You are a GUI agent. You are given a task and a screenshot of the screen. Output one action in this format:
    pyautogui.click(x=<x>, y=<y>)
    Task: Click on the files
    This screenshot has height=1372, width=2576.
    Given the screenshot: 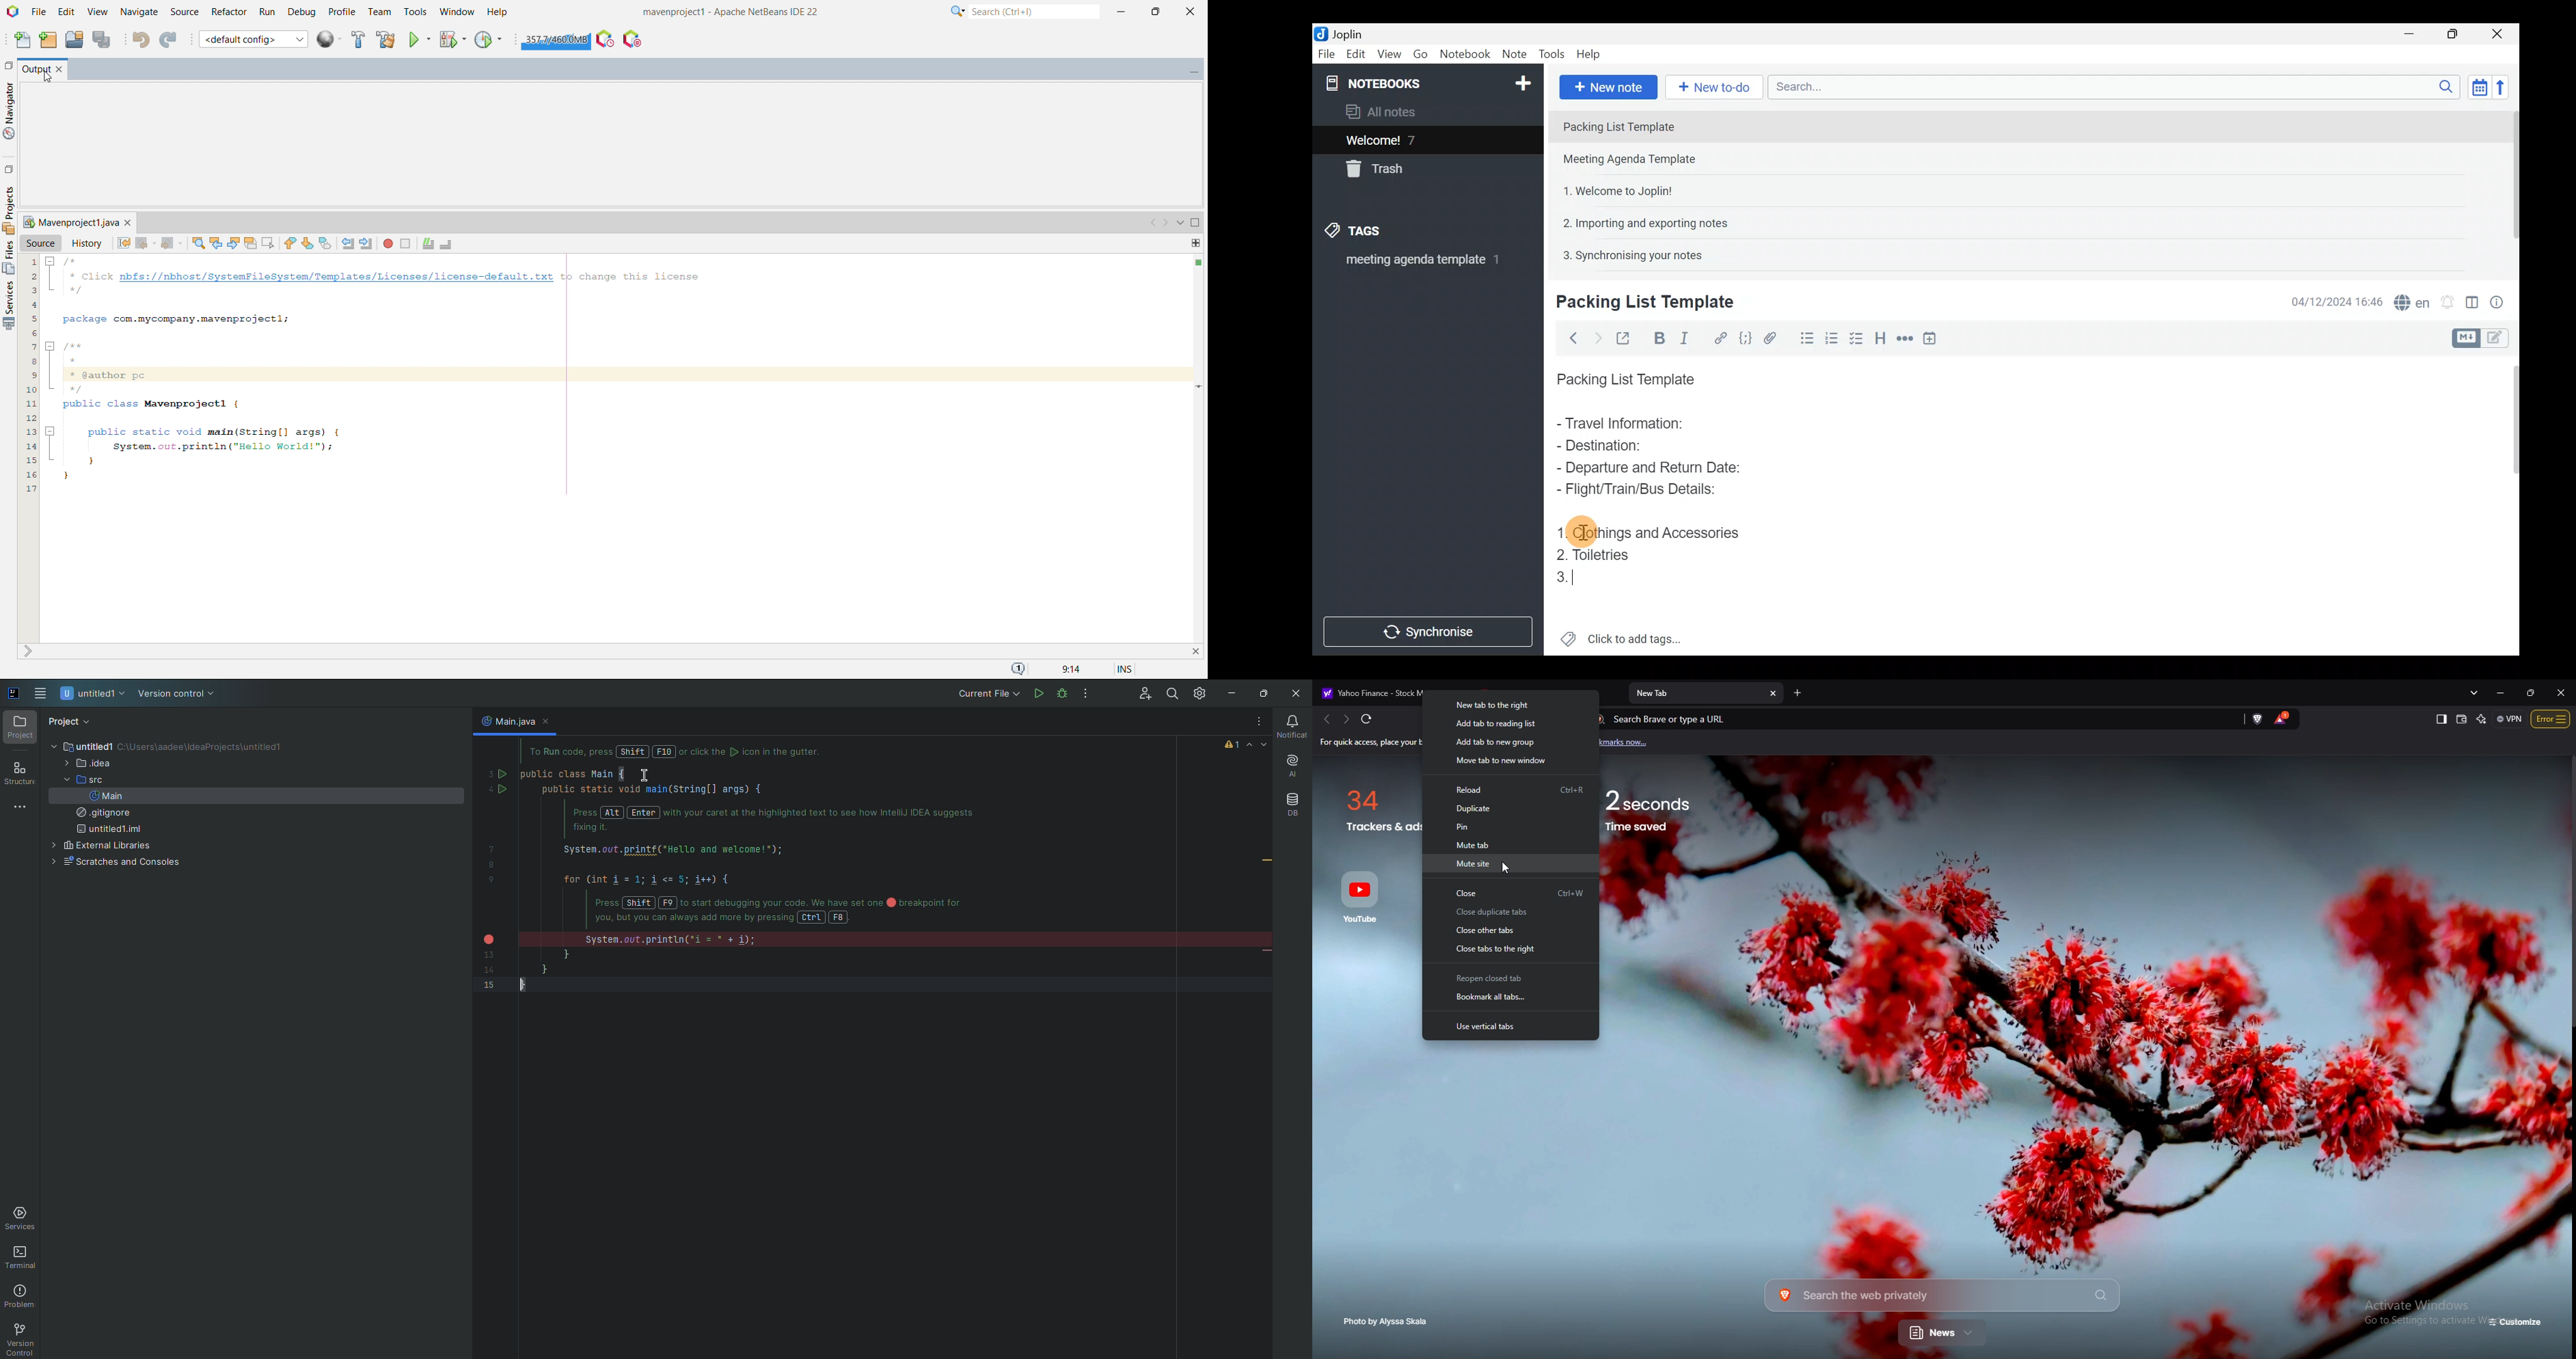 What is the action you would take?
    pyautogui.click(x=9, y=257)
    